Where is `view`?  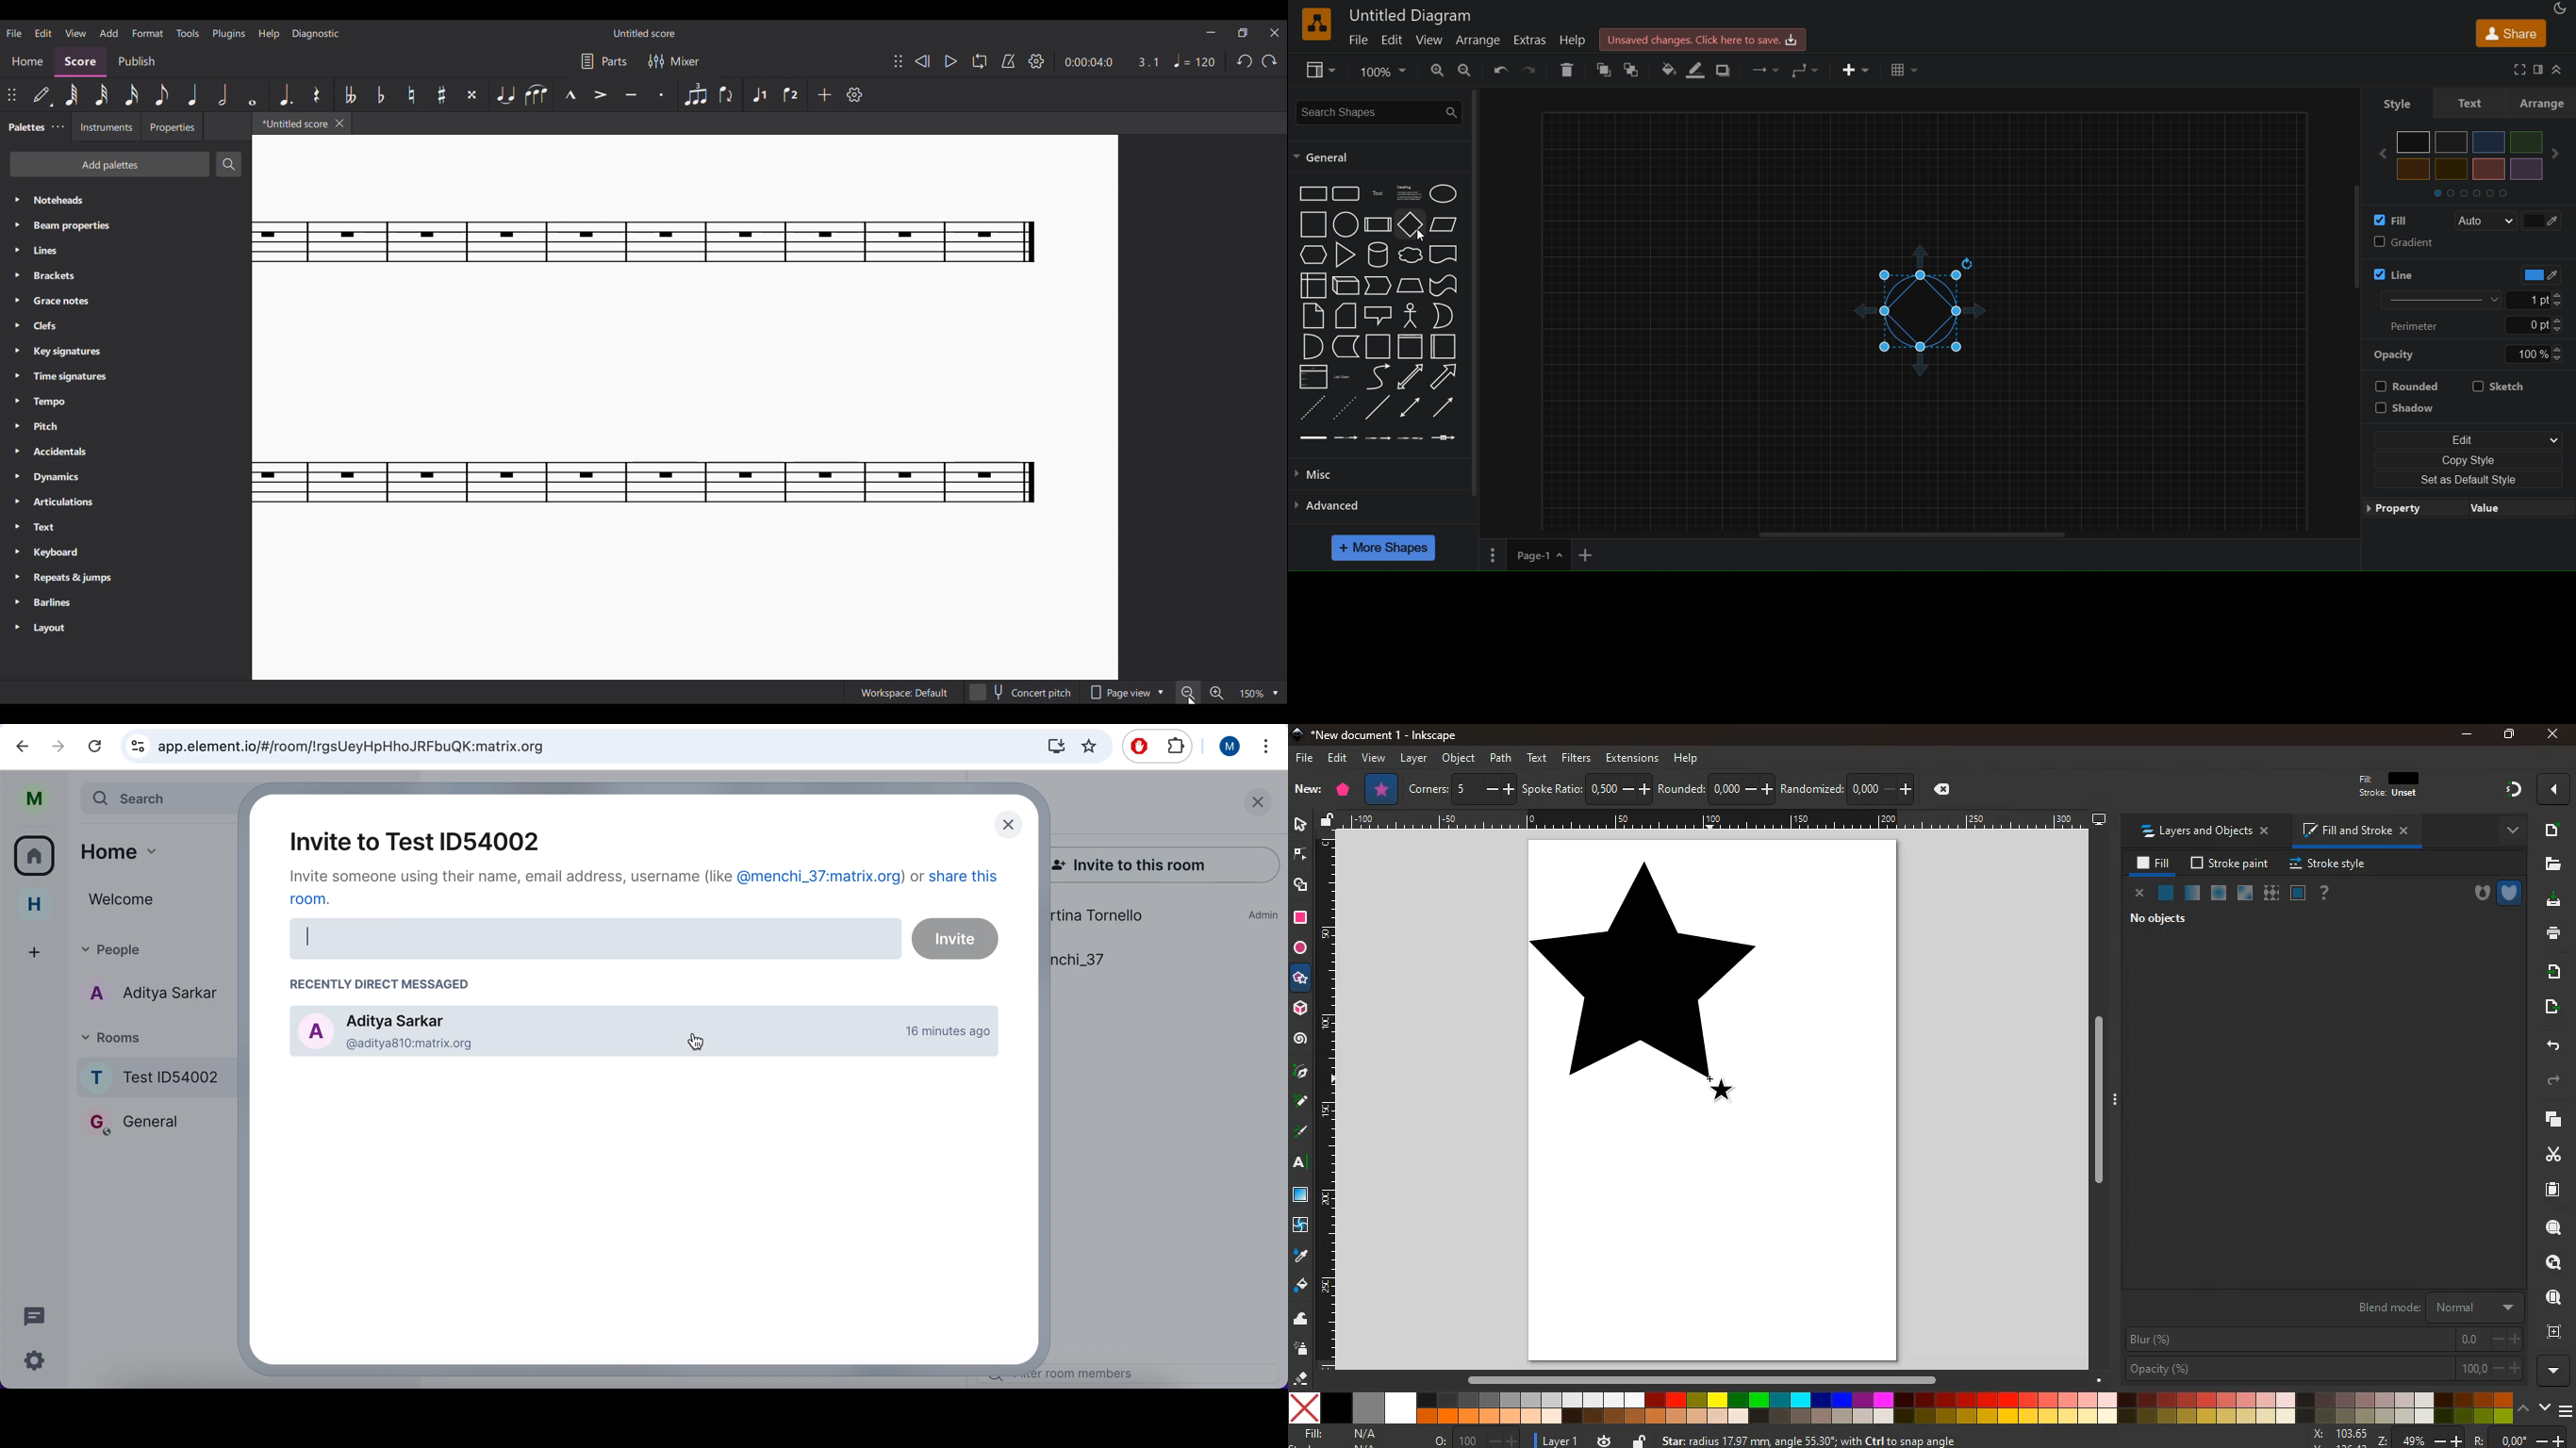 view is located at coordinates (1322, 70).